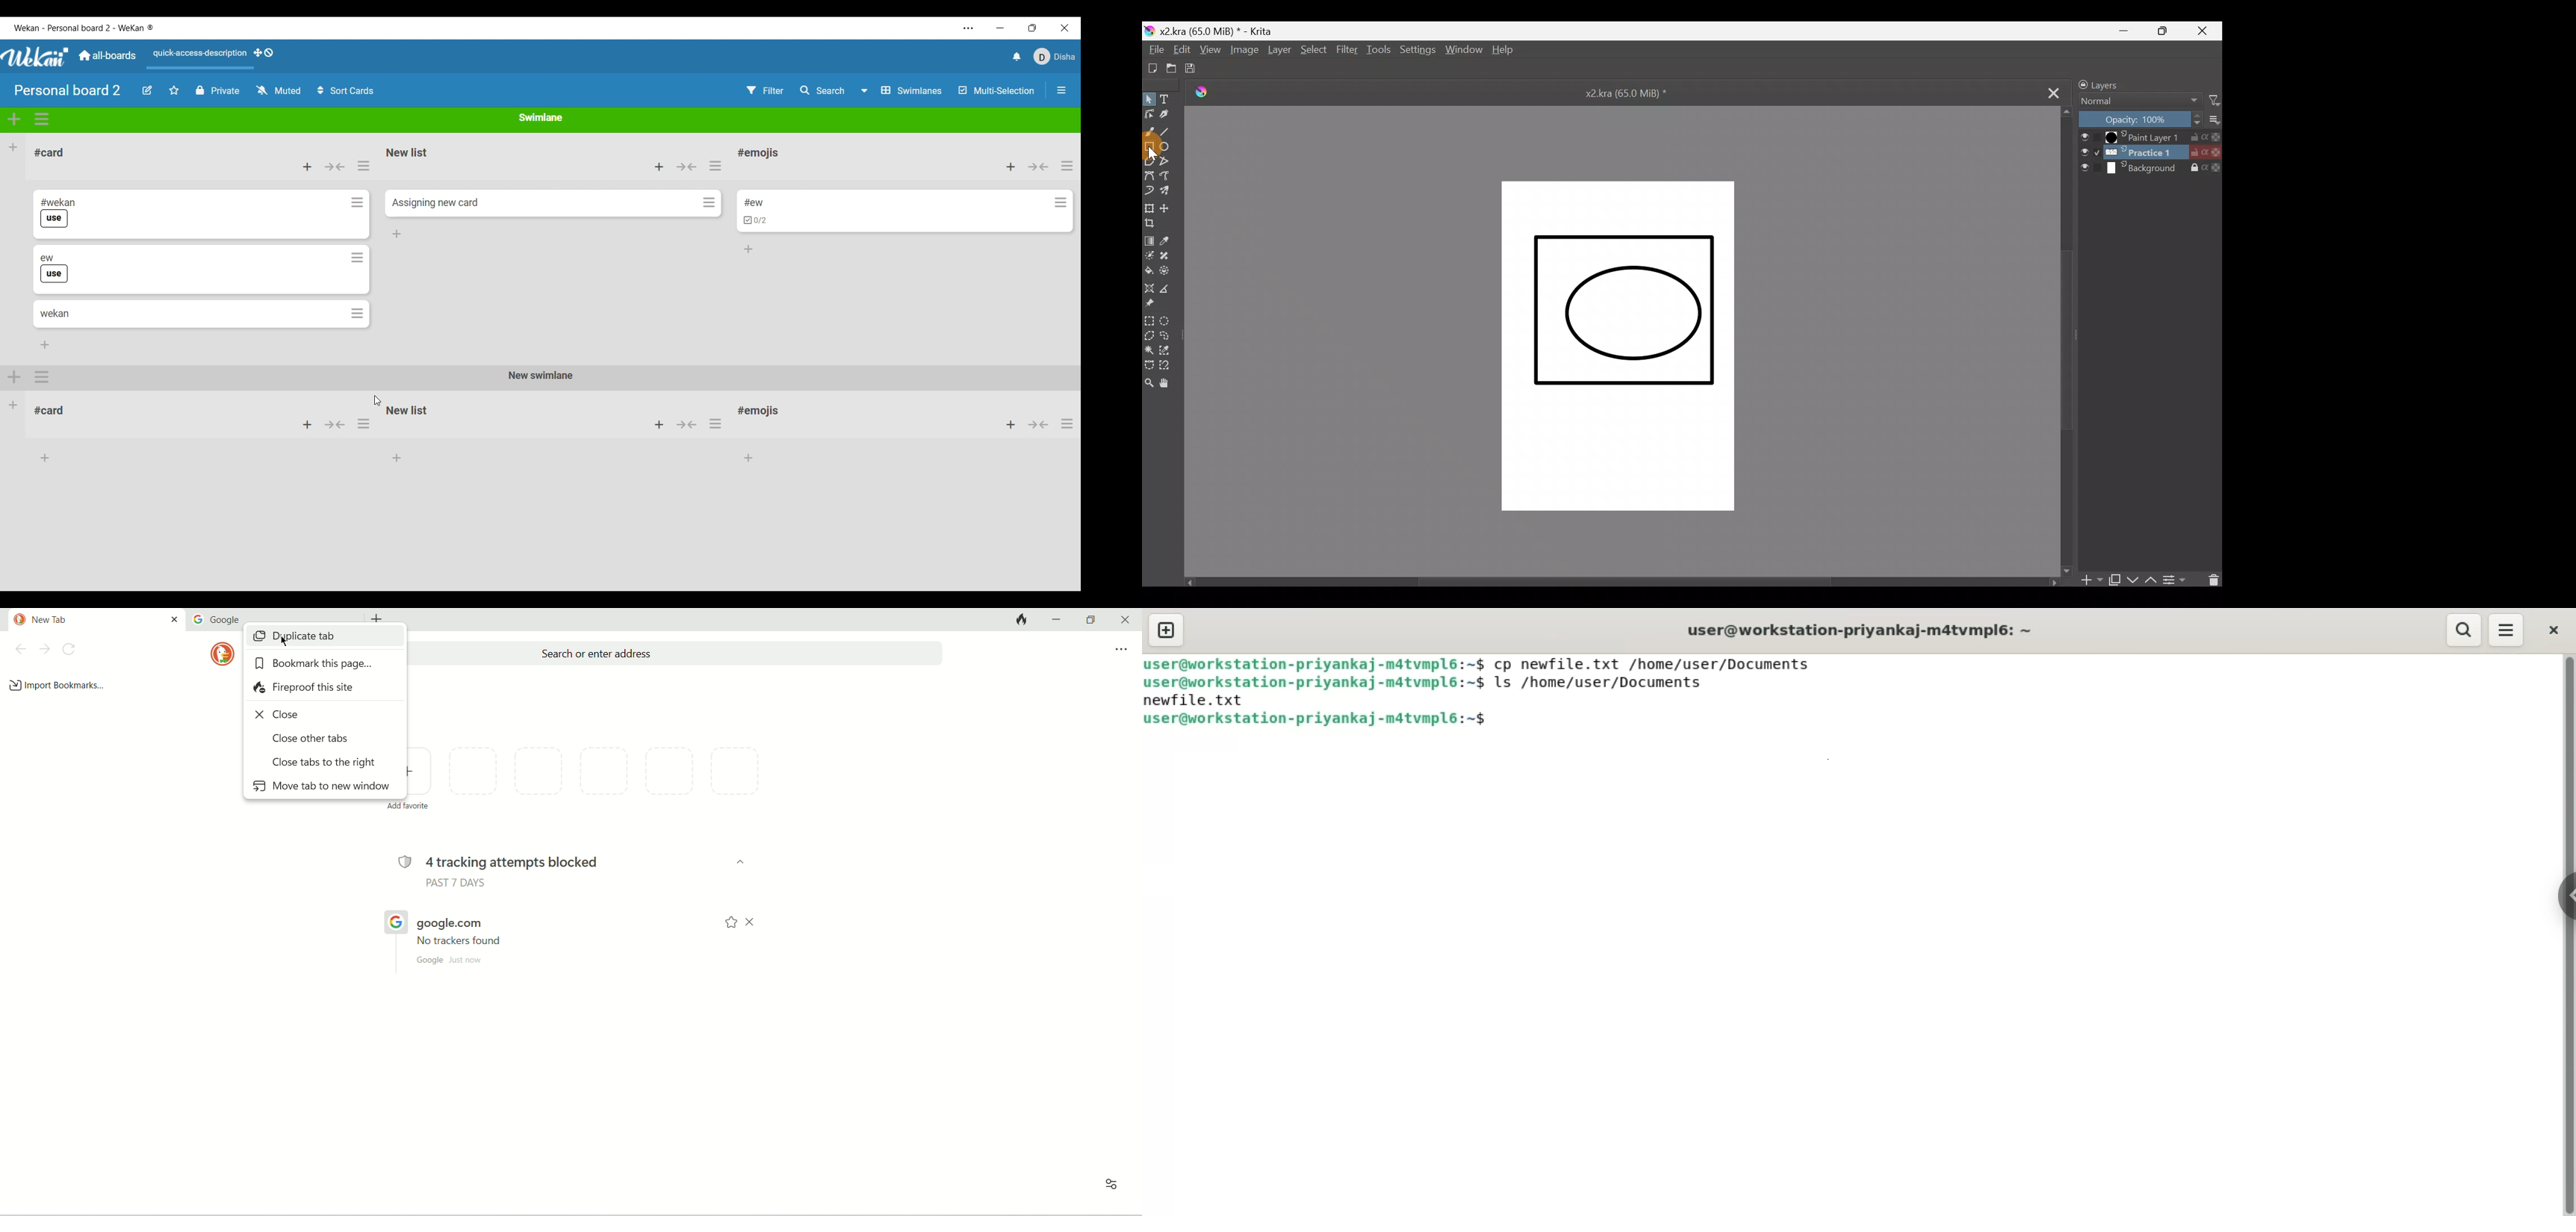 The image size is (2576, 1232). What do you see at coordinates (48, 378) in the screenshot?
I see `options` at bounding box center [48, 378].